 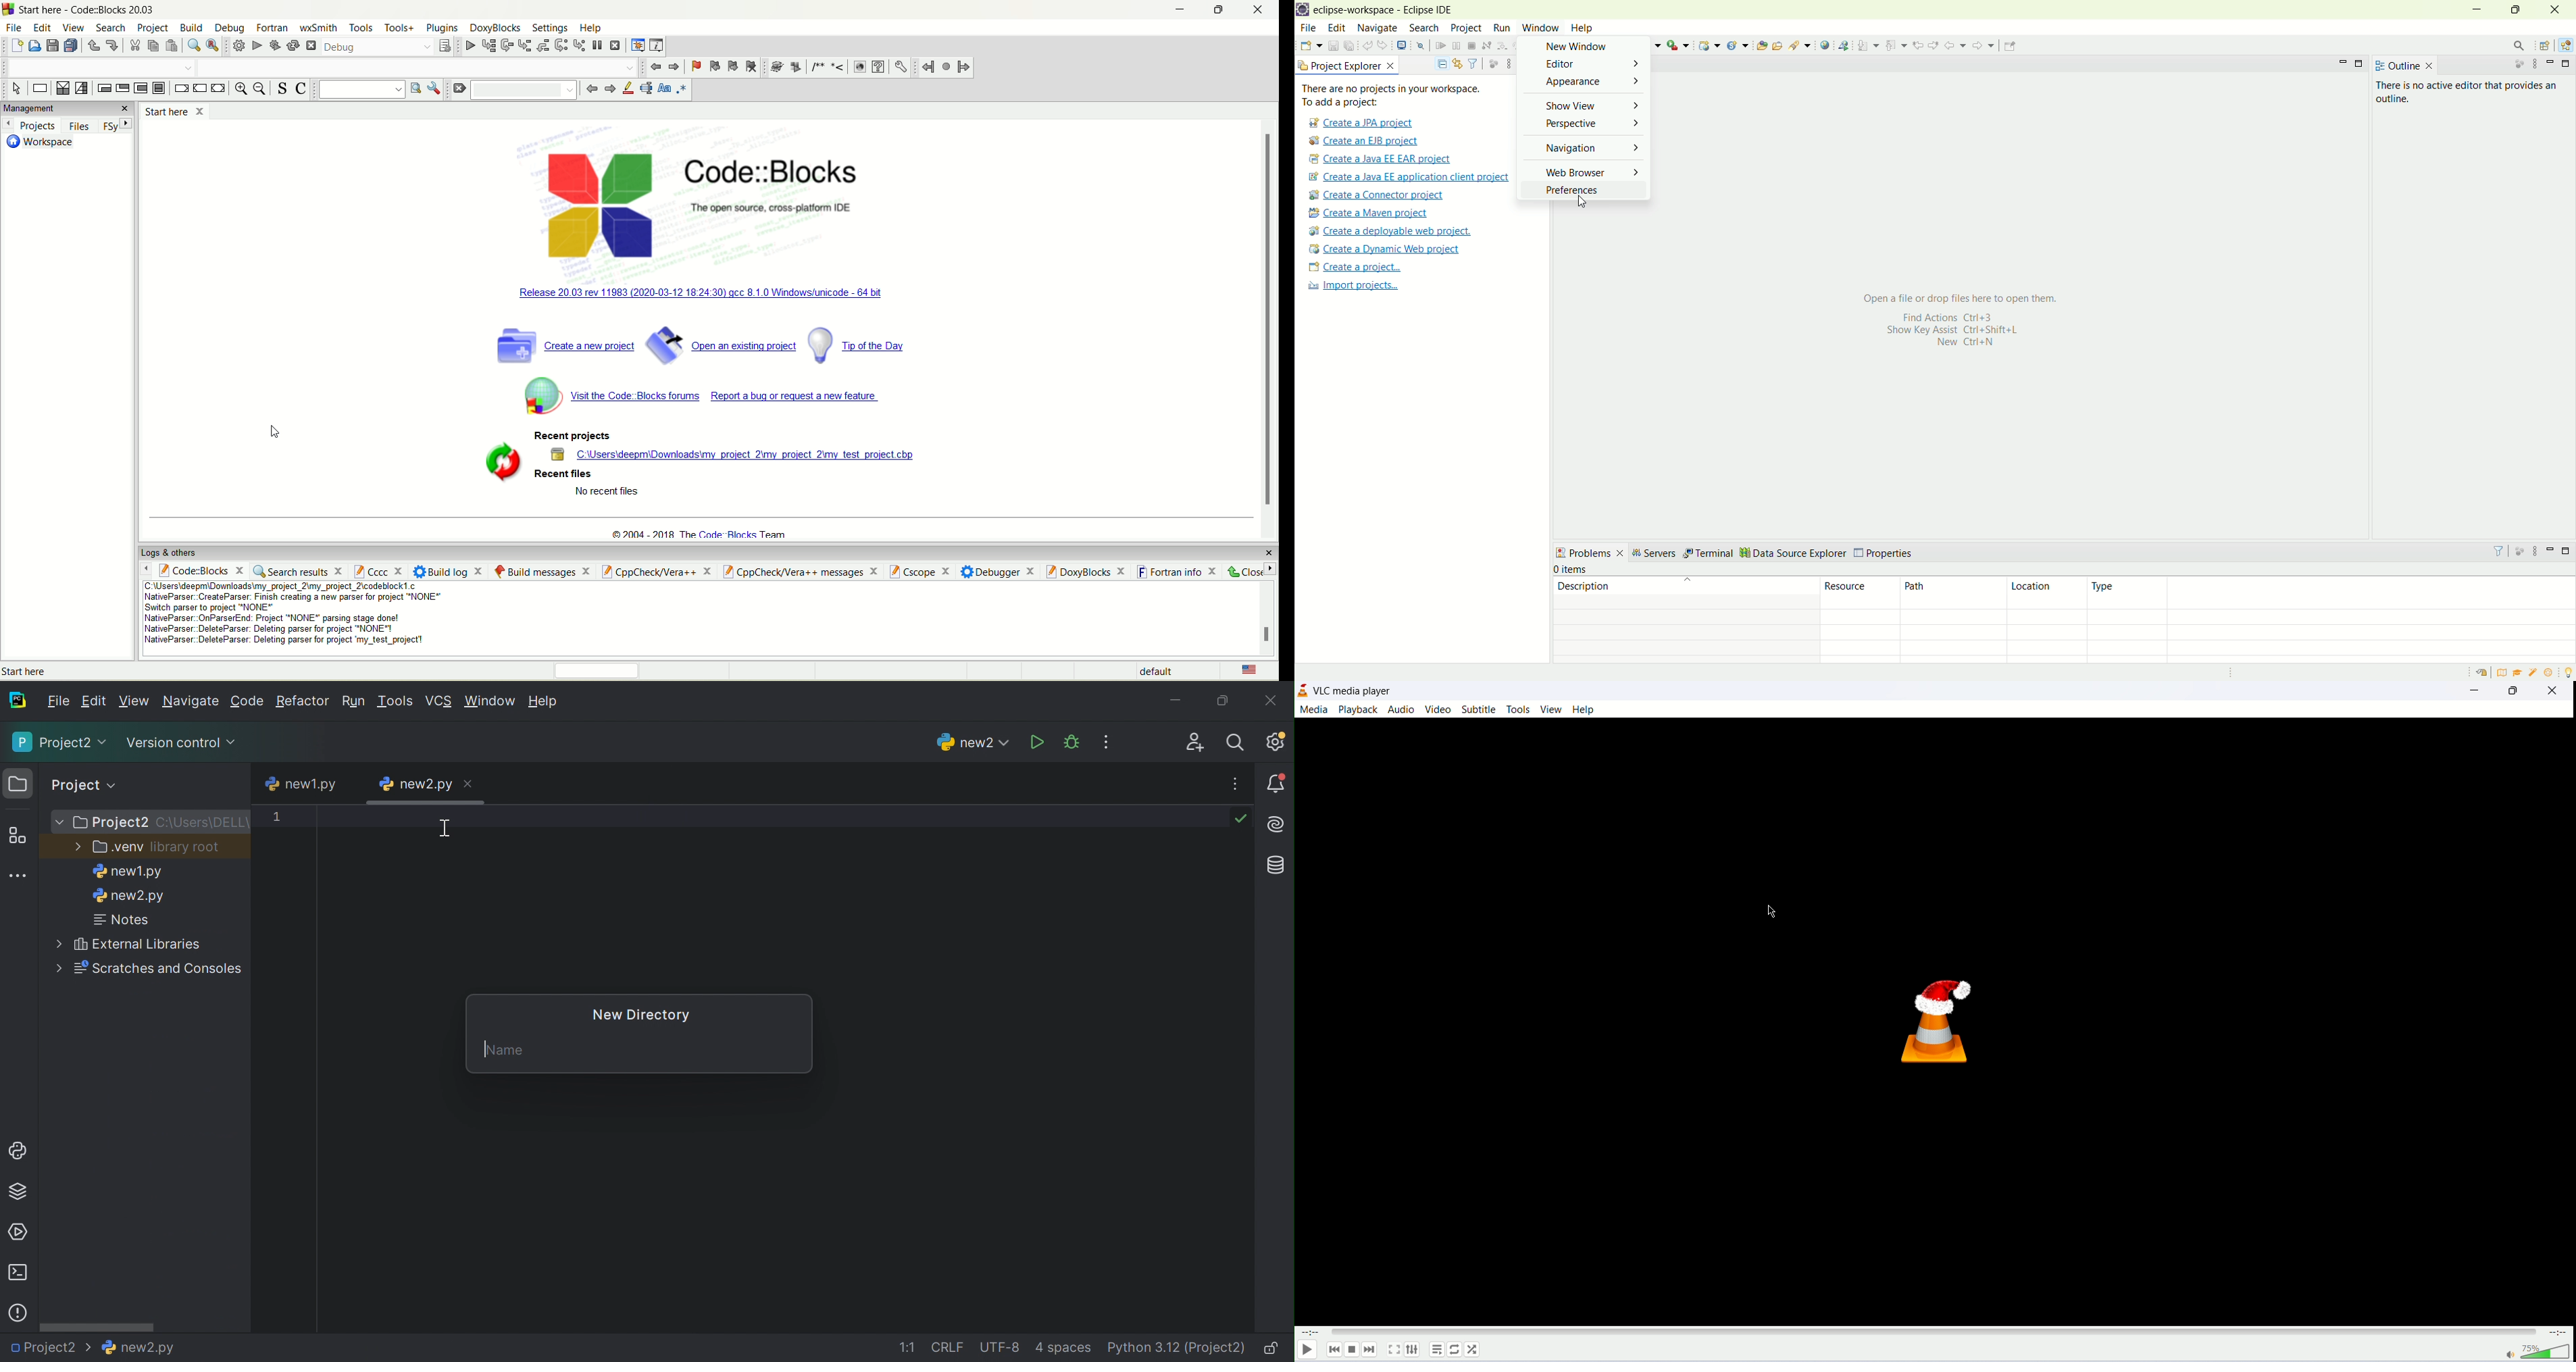 What do you see at coordinates (507, 1051) in the screenshot?
I see `Name` at bounding box center [507, 1051].